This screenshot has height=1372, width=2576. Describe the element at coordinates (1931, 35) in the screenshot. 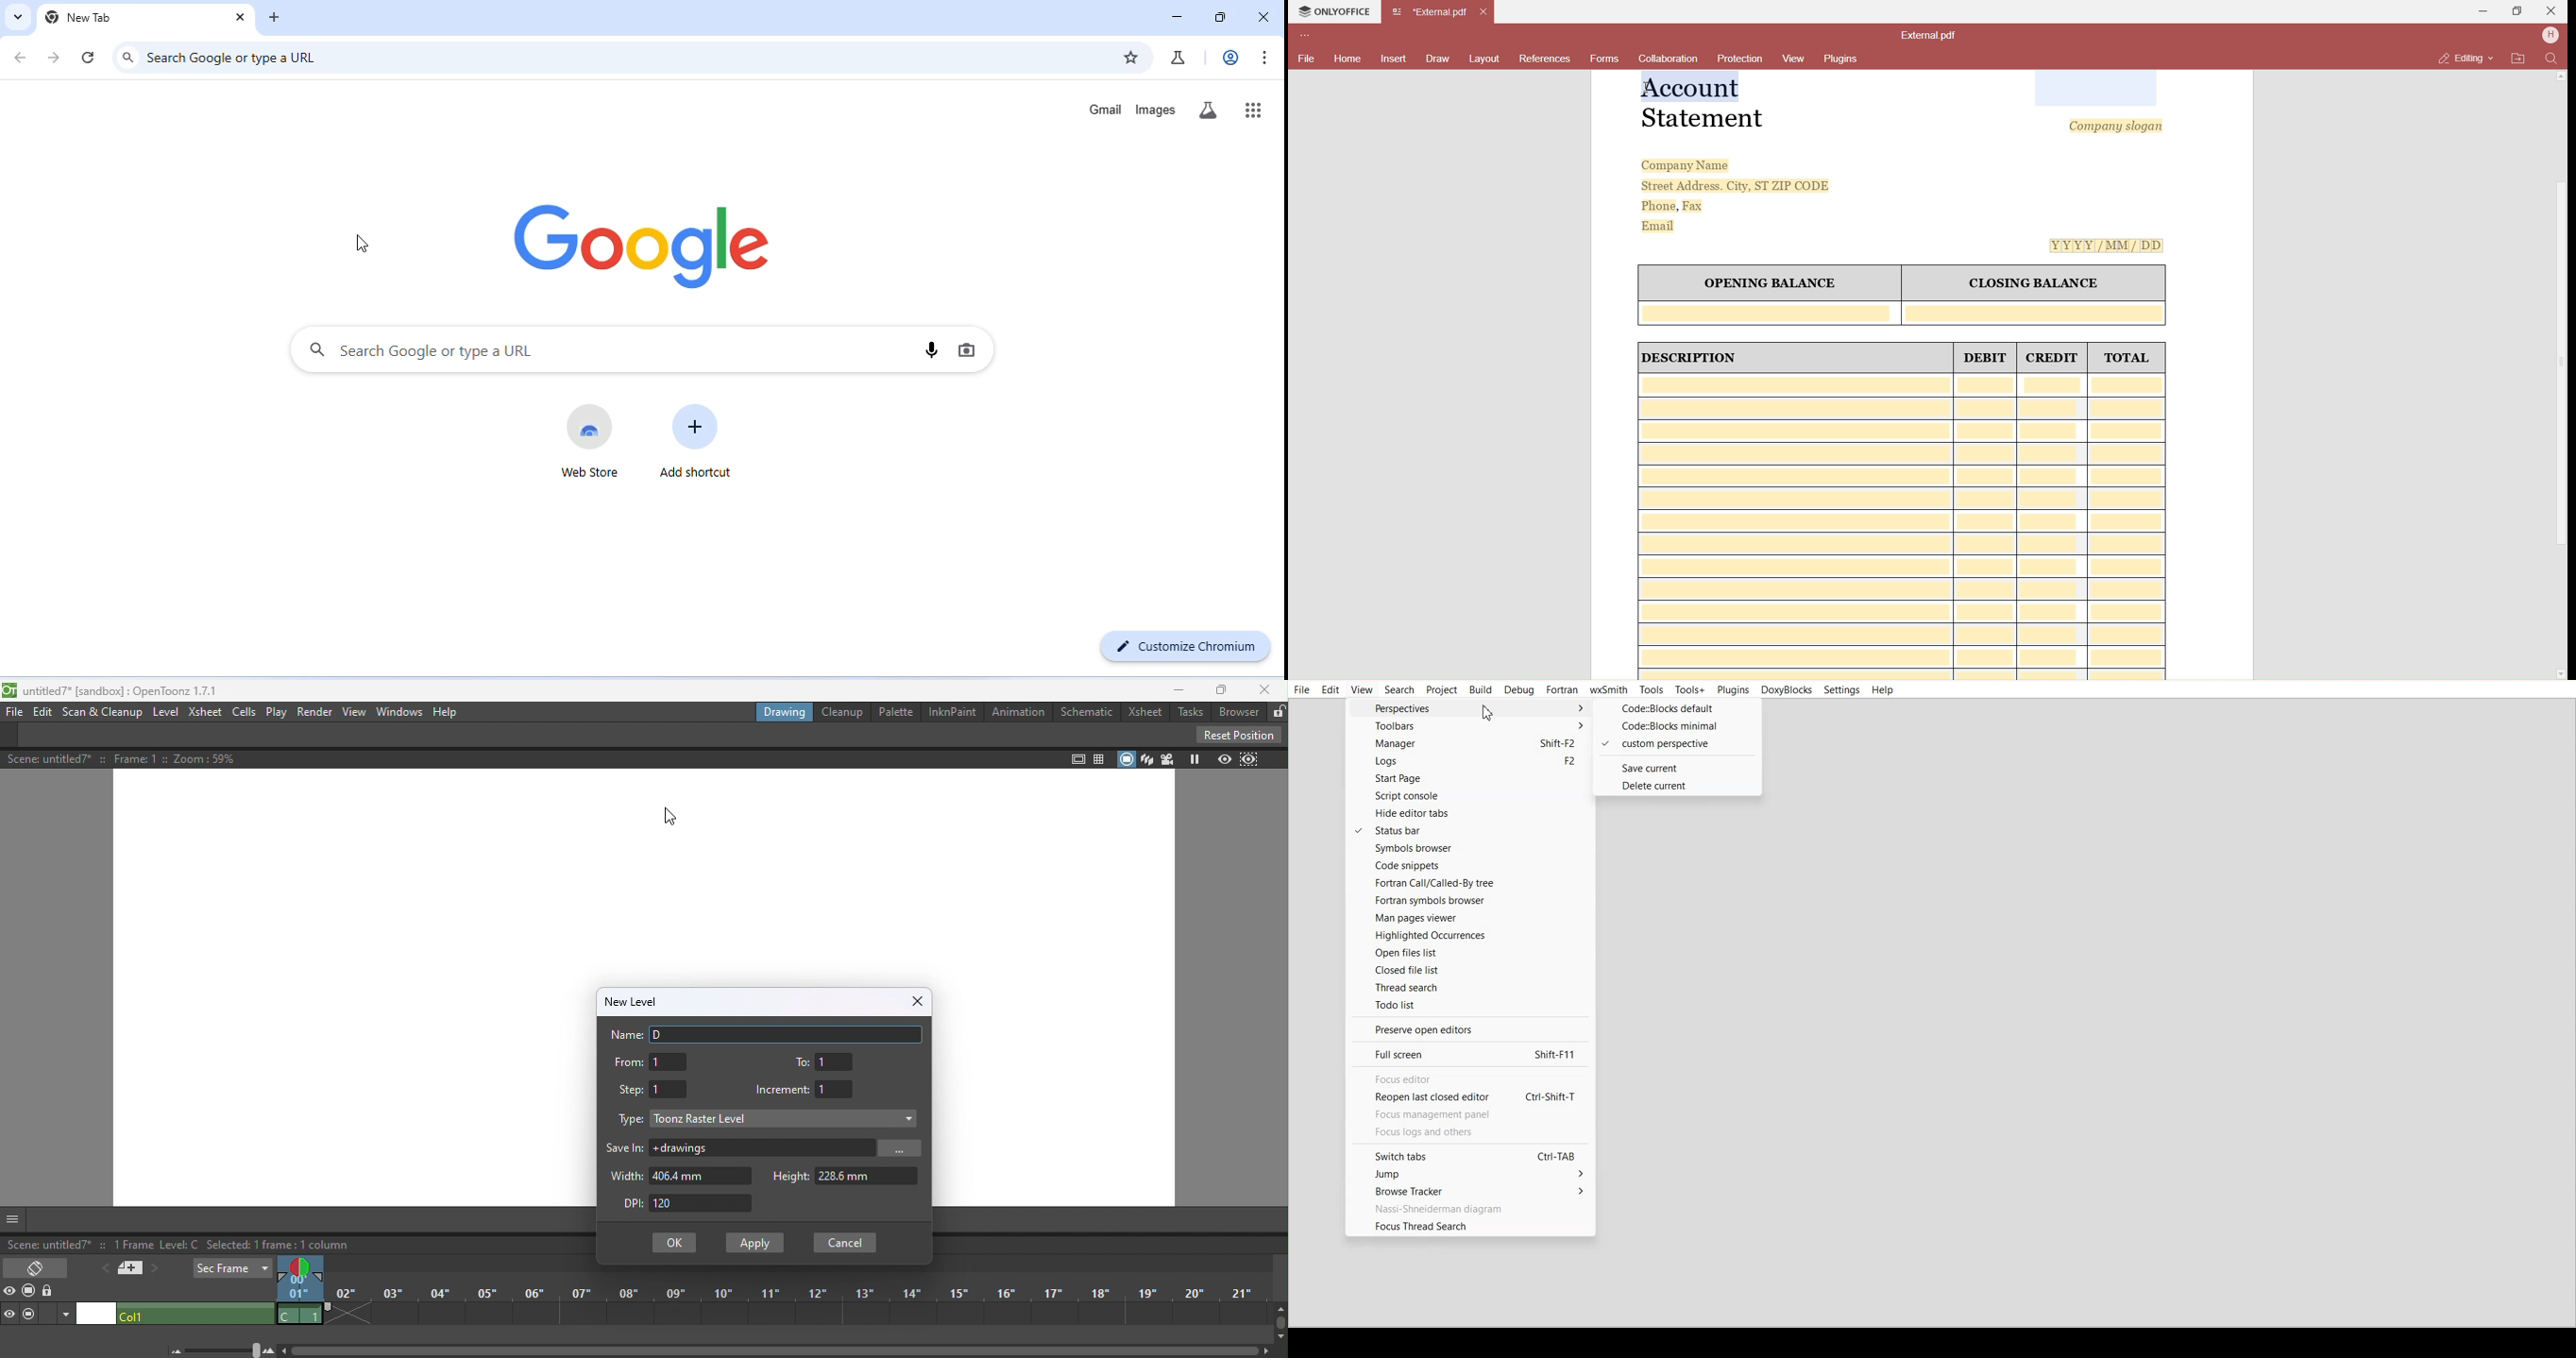

I see `File name` at that location.